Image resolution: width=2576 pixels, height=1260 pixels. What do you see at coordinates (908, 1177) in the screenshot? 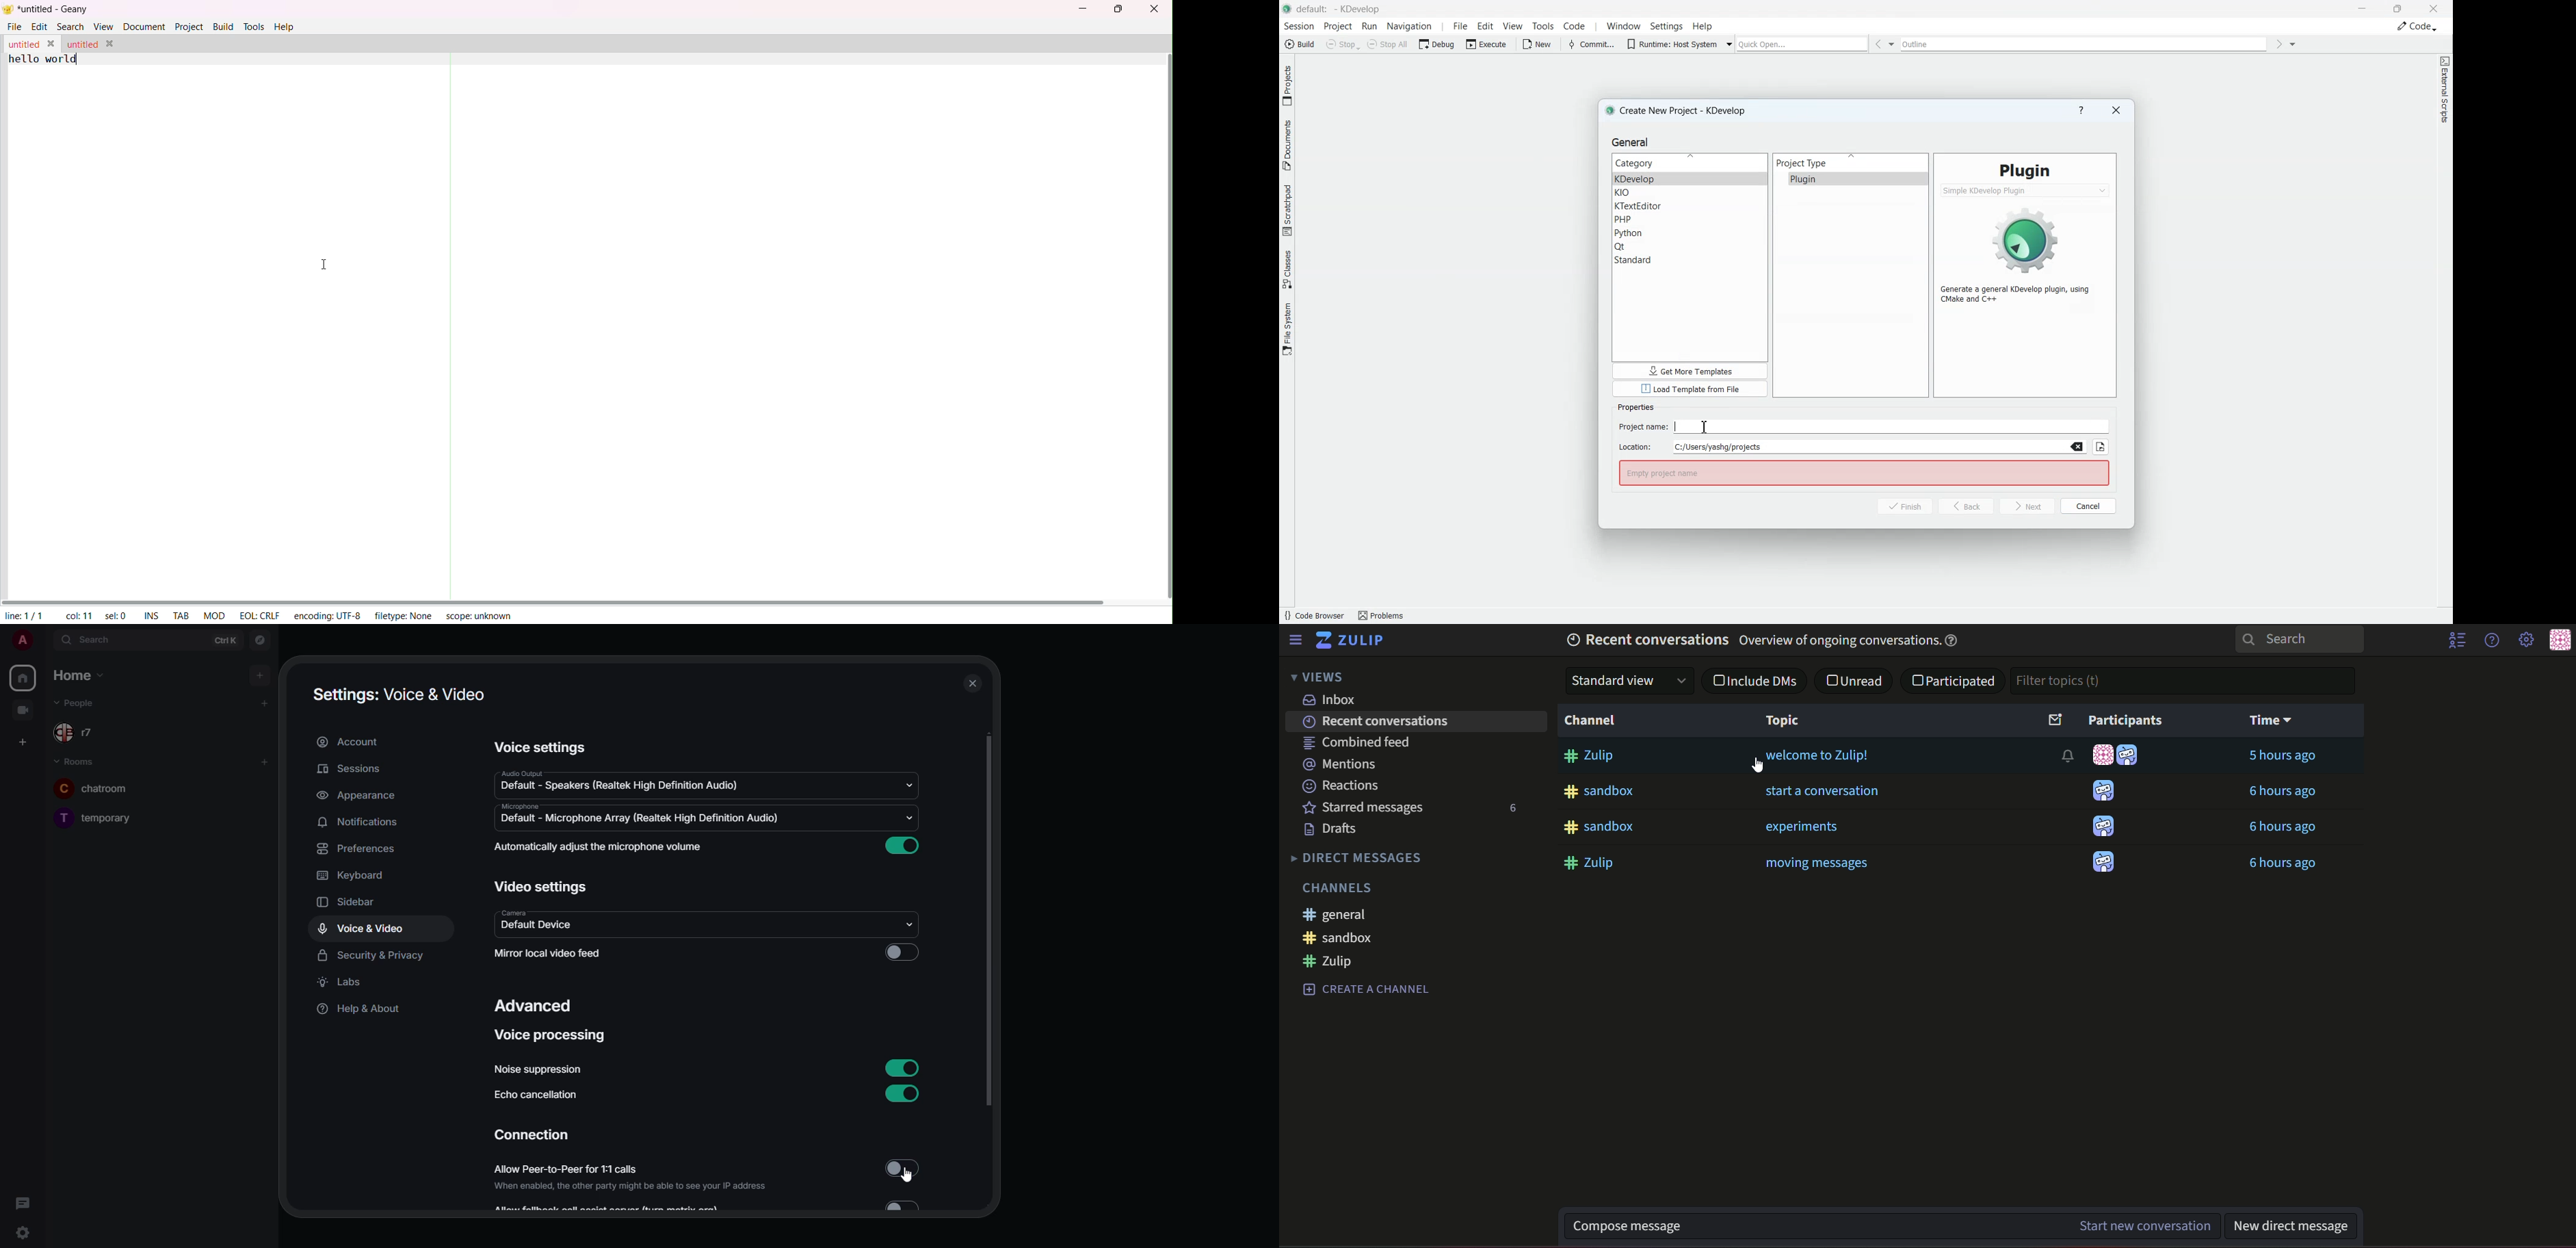
I see `cursor` at bounding box center [908, 1177].